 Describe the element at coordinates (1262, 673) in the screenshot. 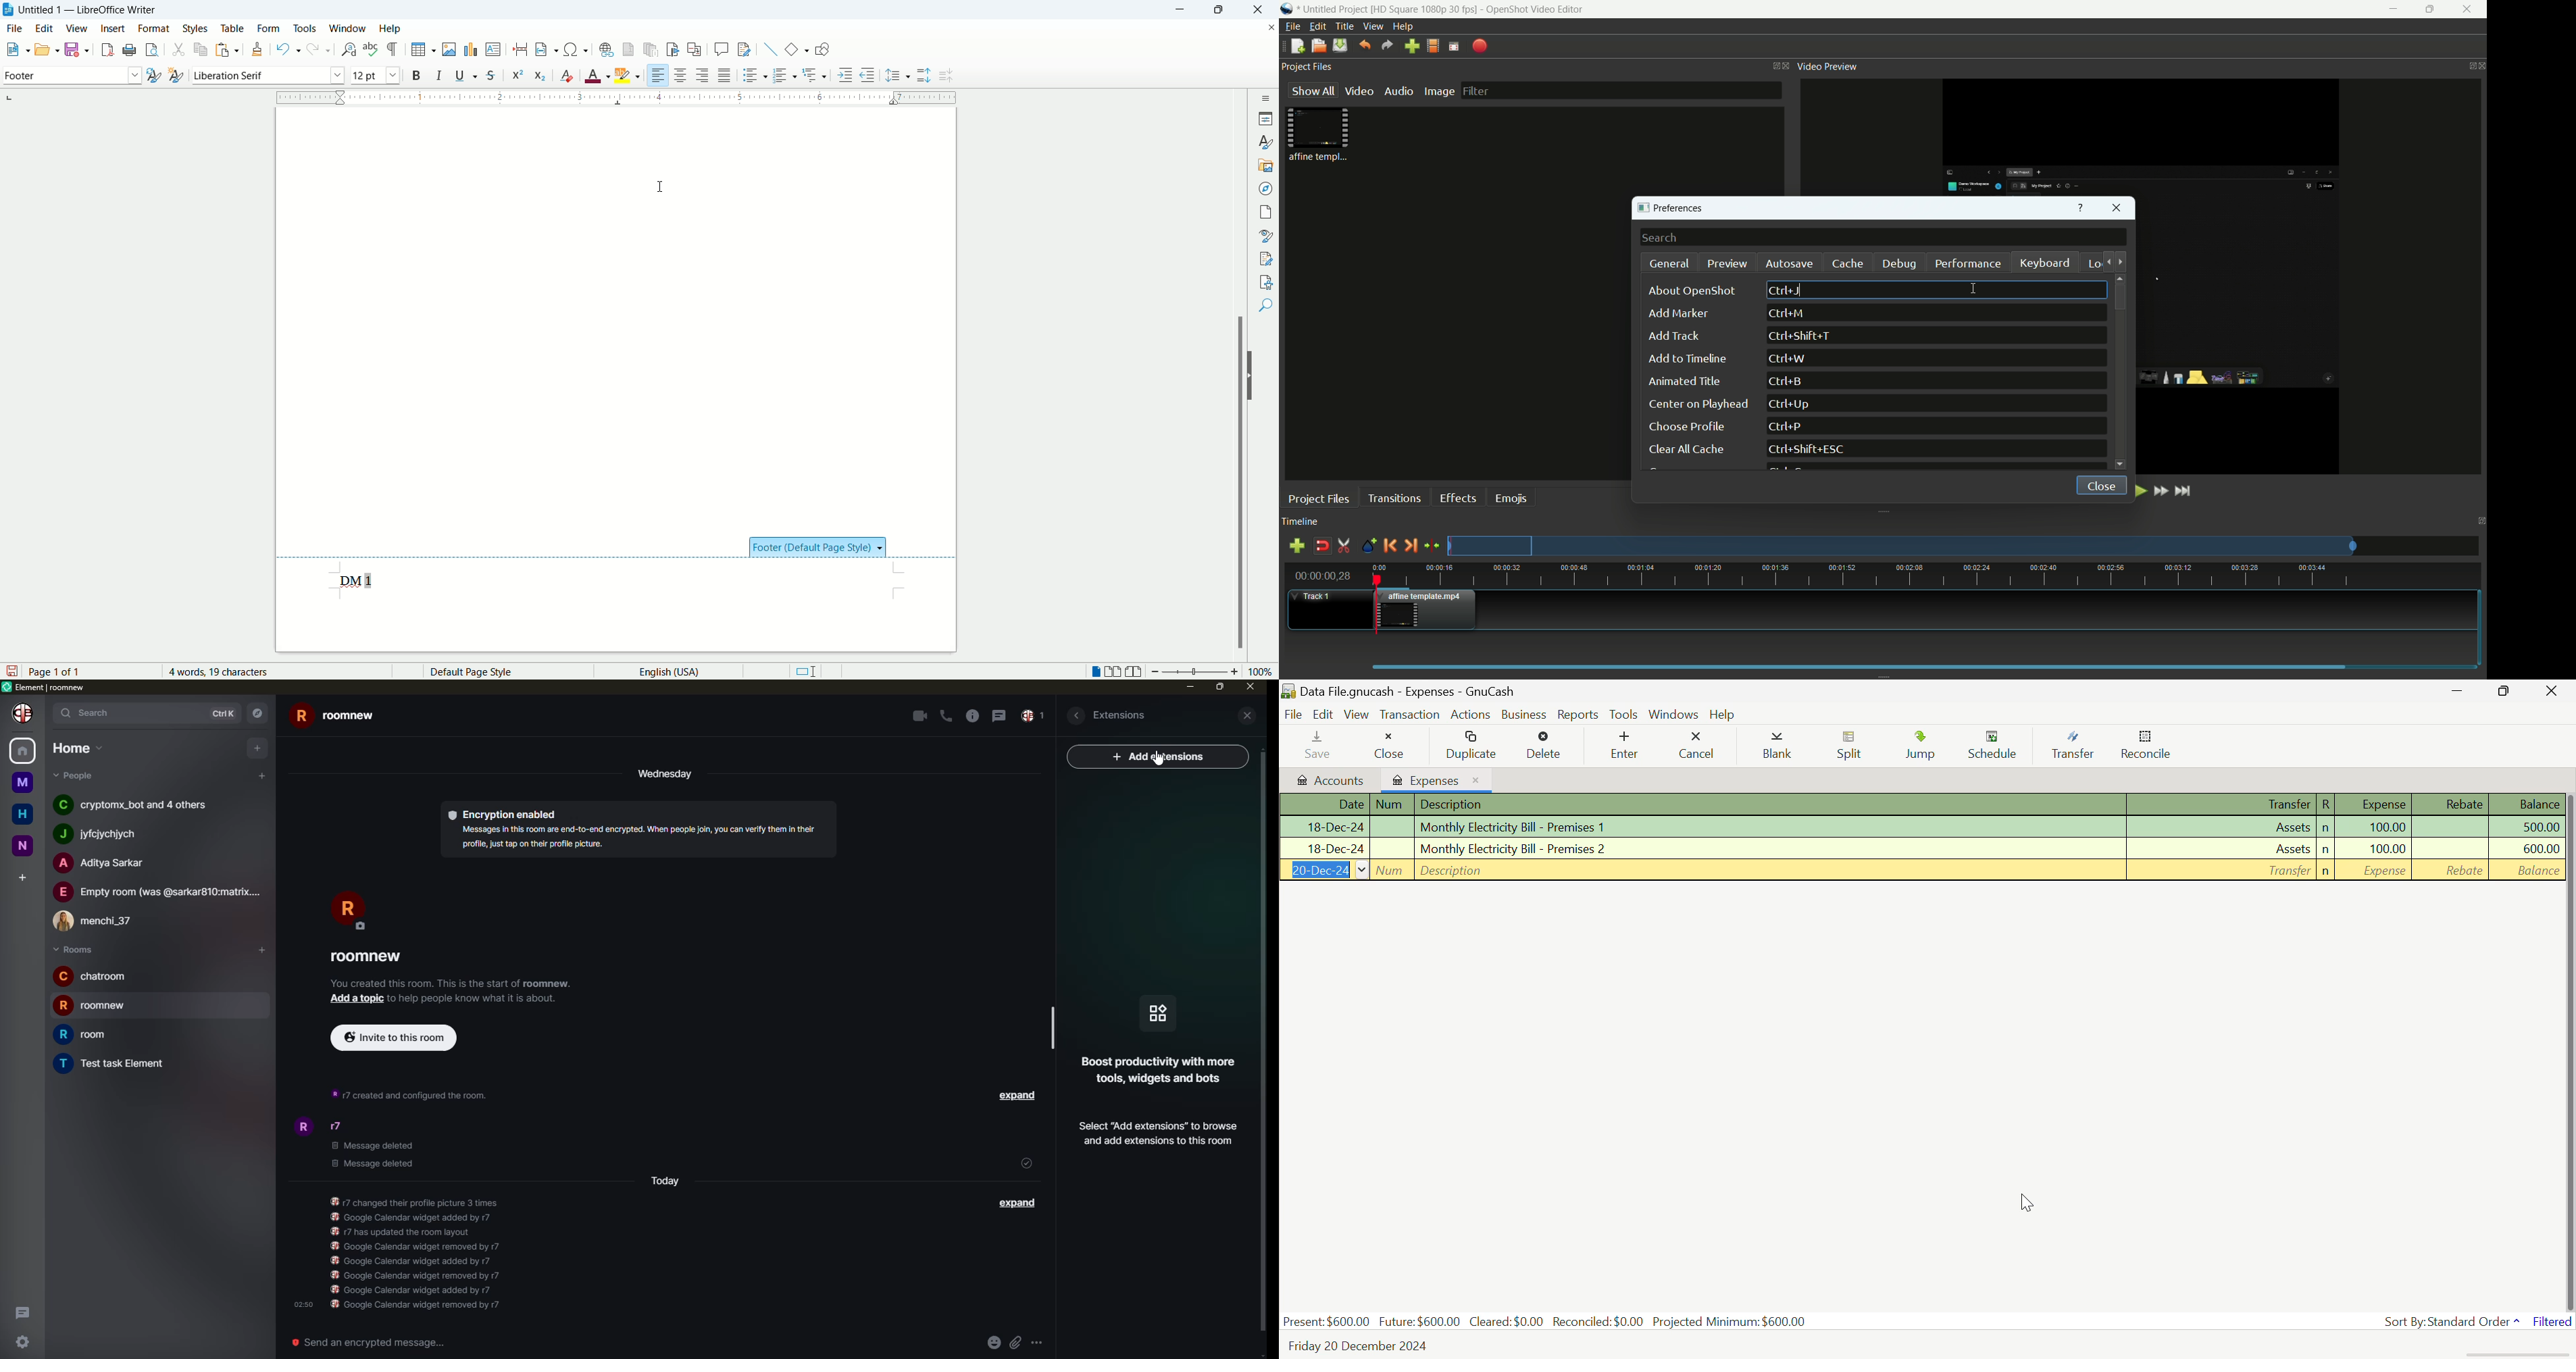

I see `zoom percent` at that location.